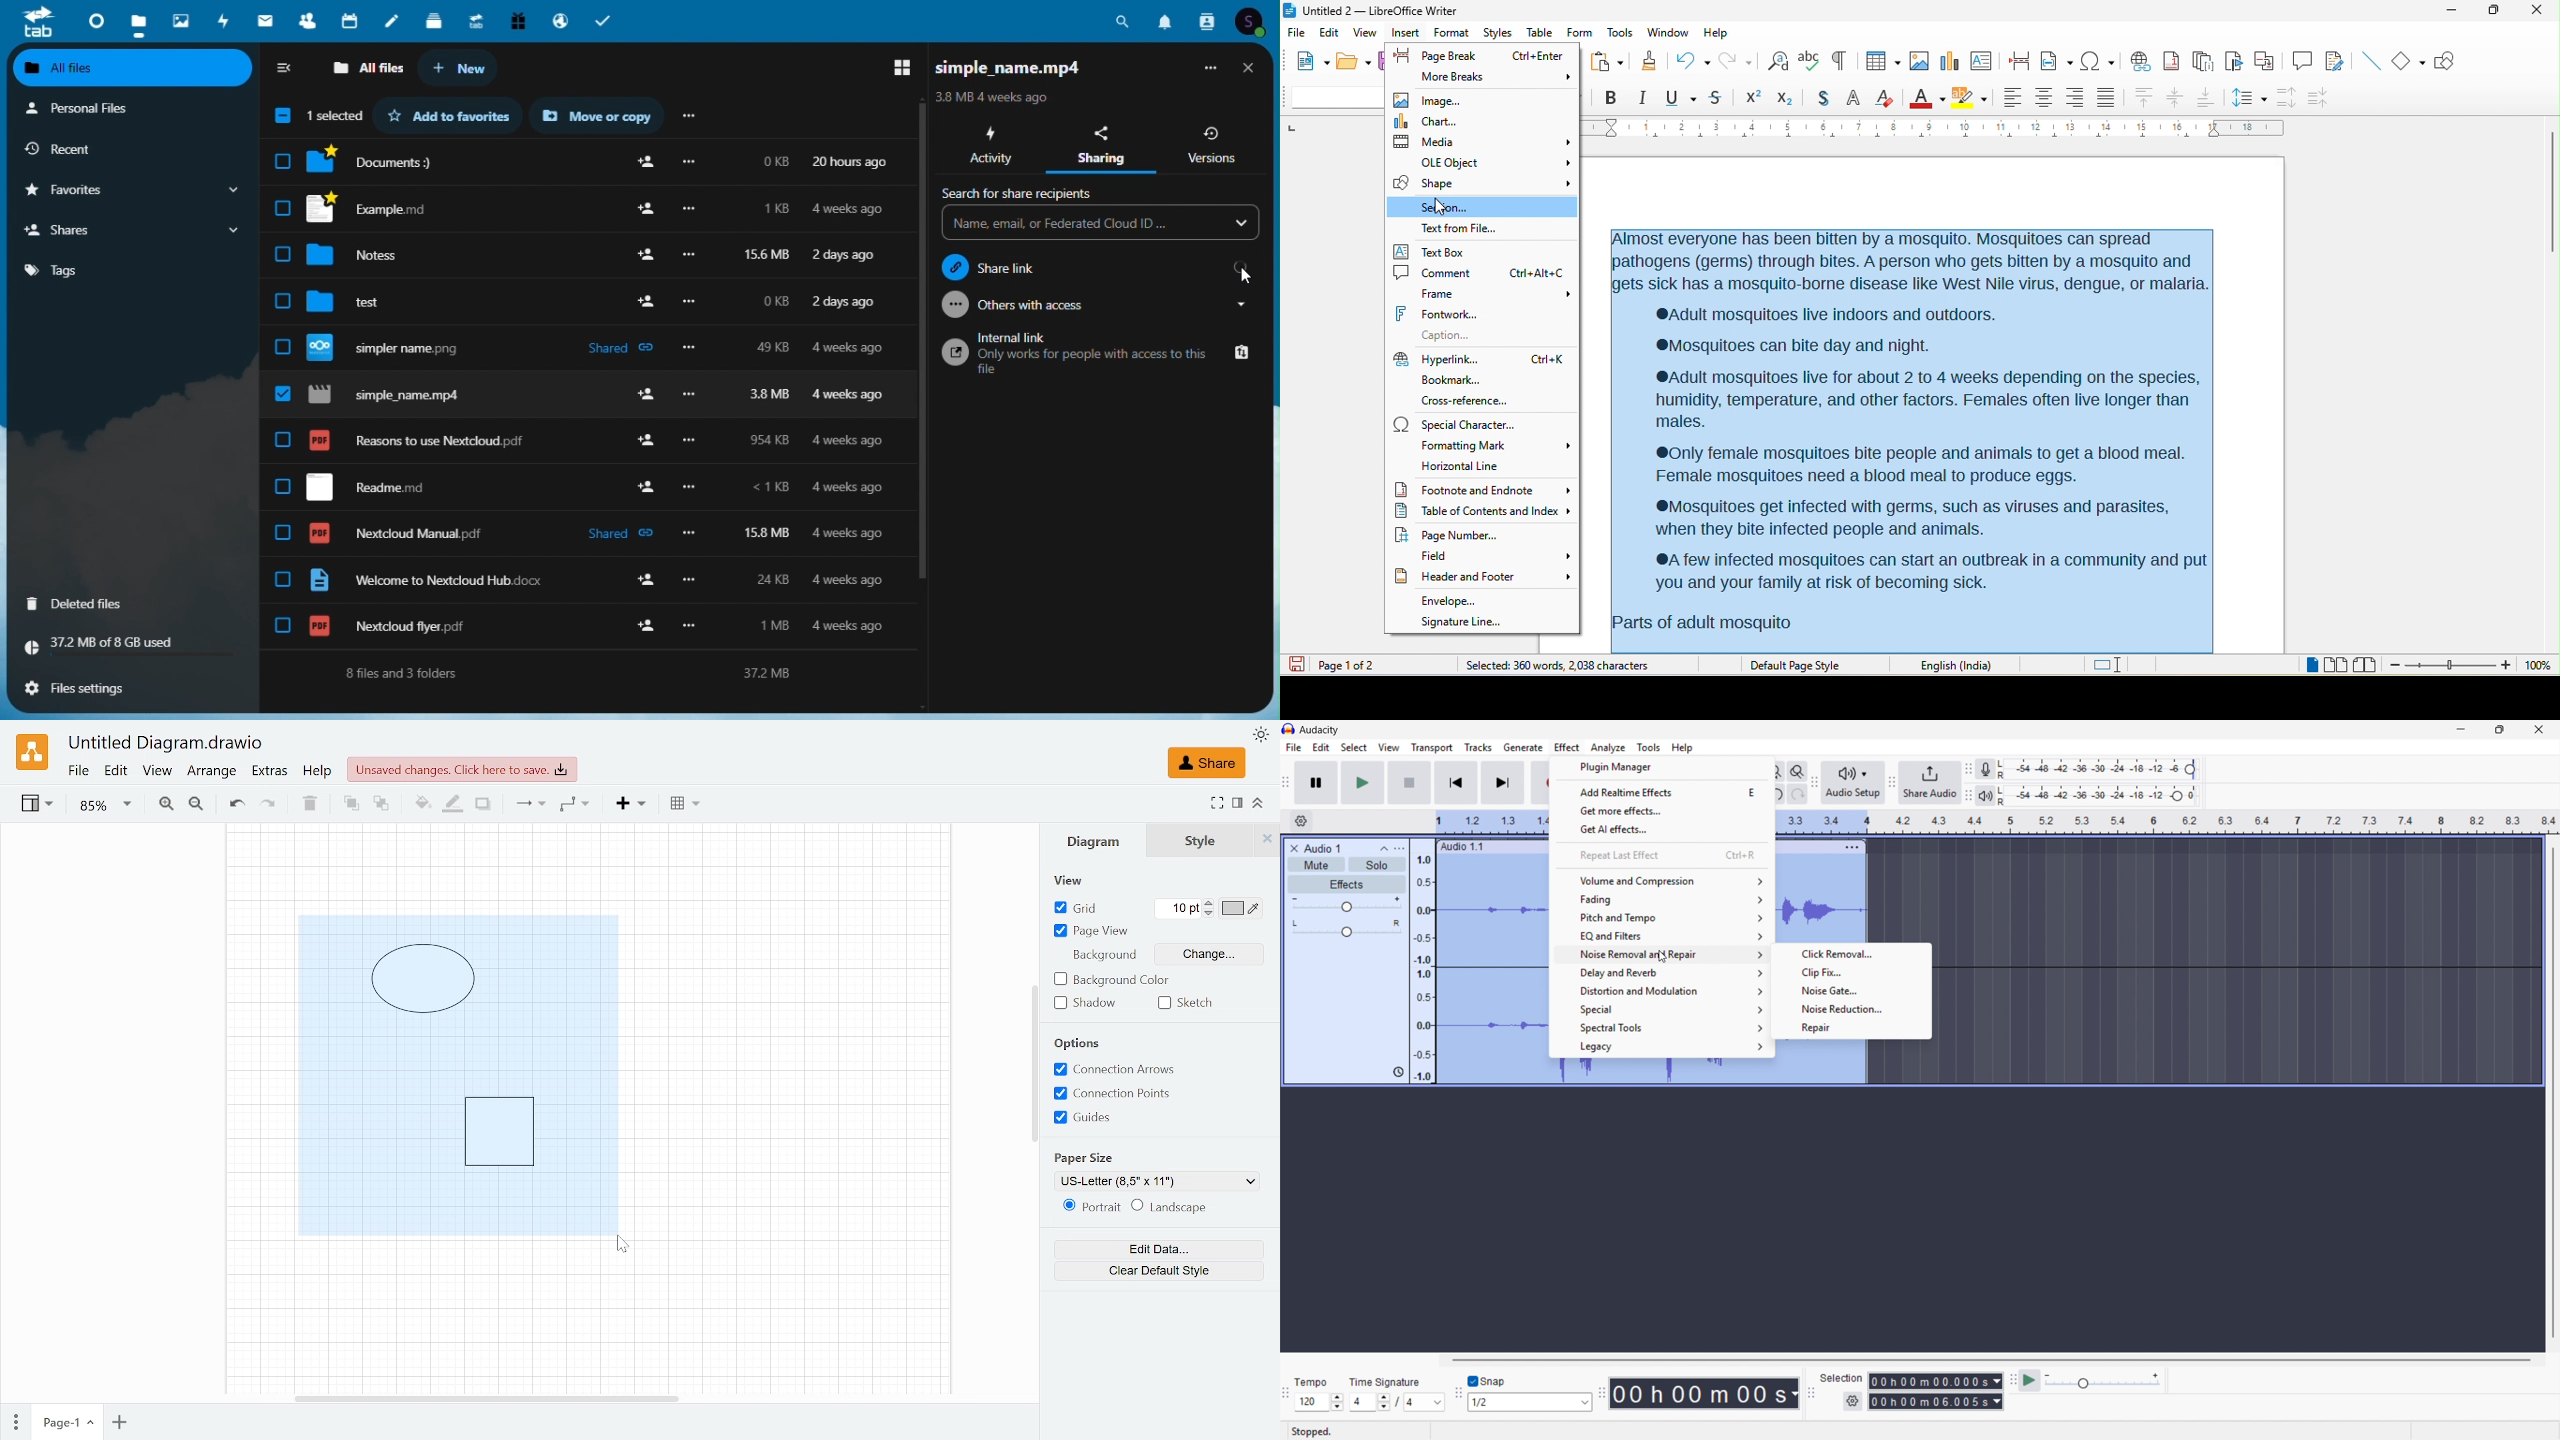  Describe the element at coordinates (559, 20) in the screenshot. I see `Email hosting` at that location.